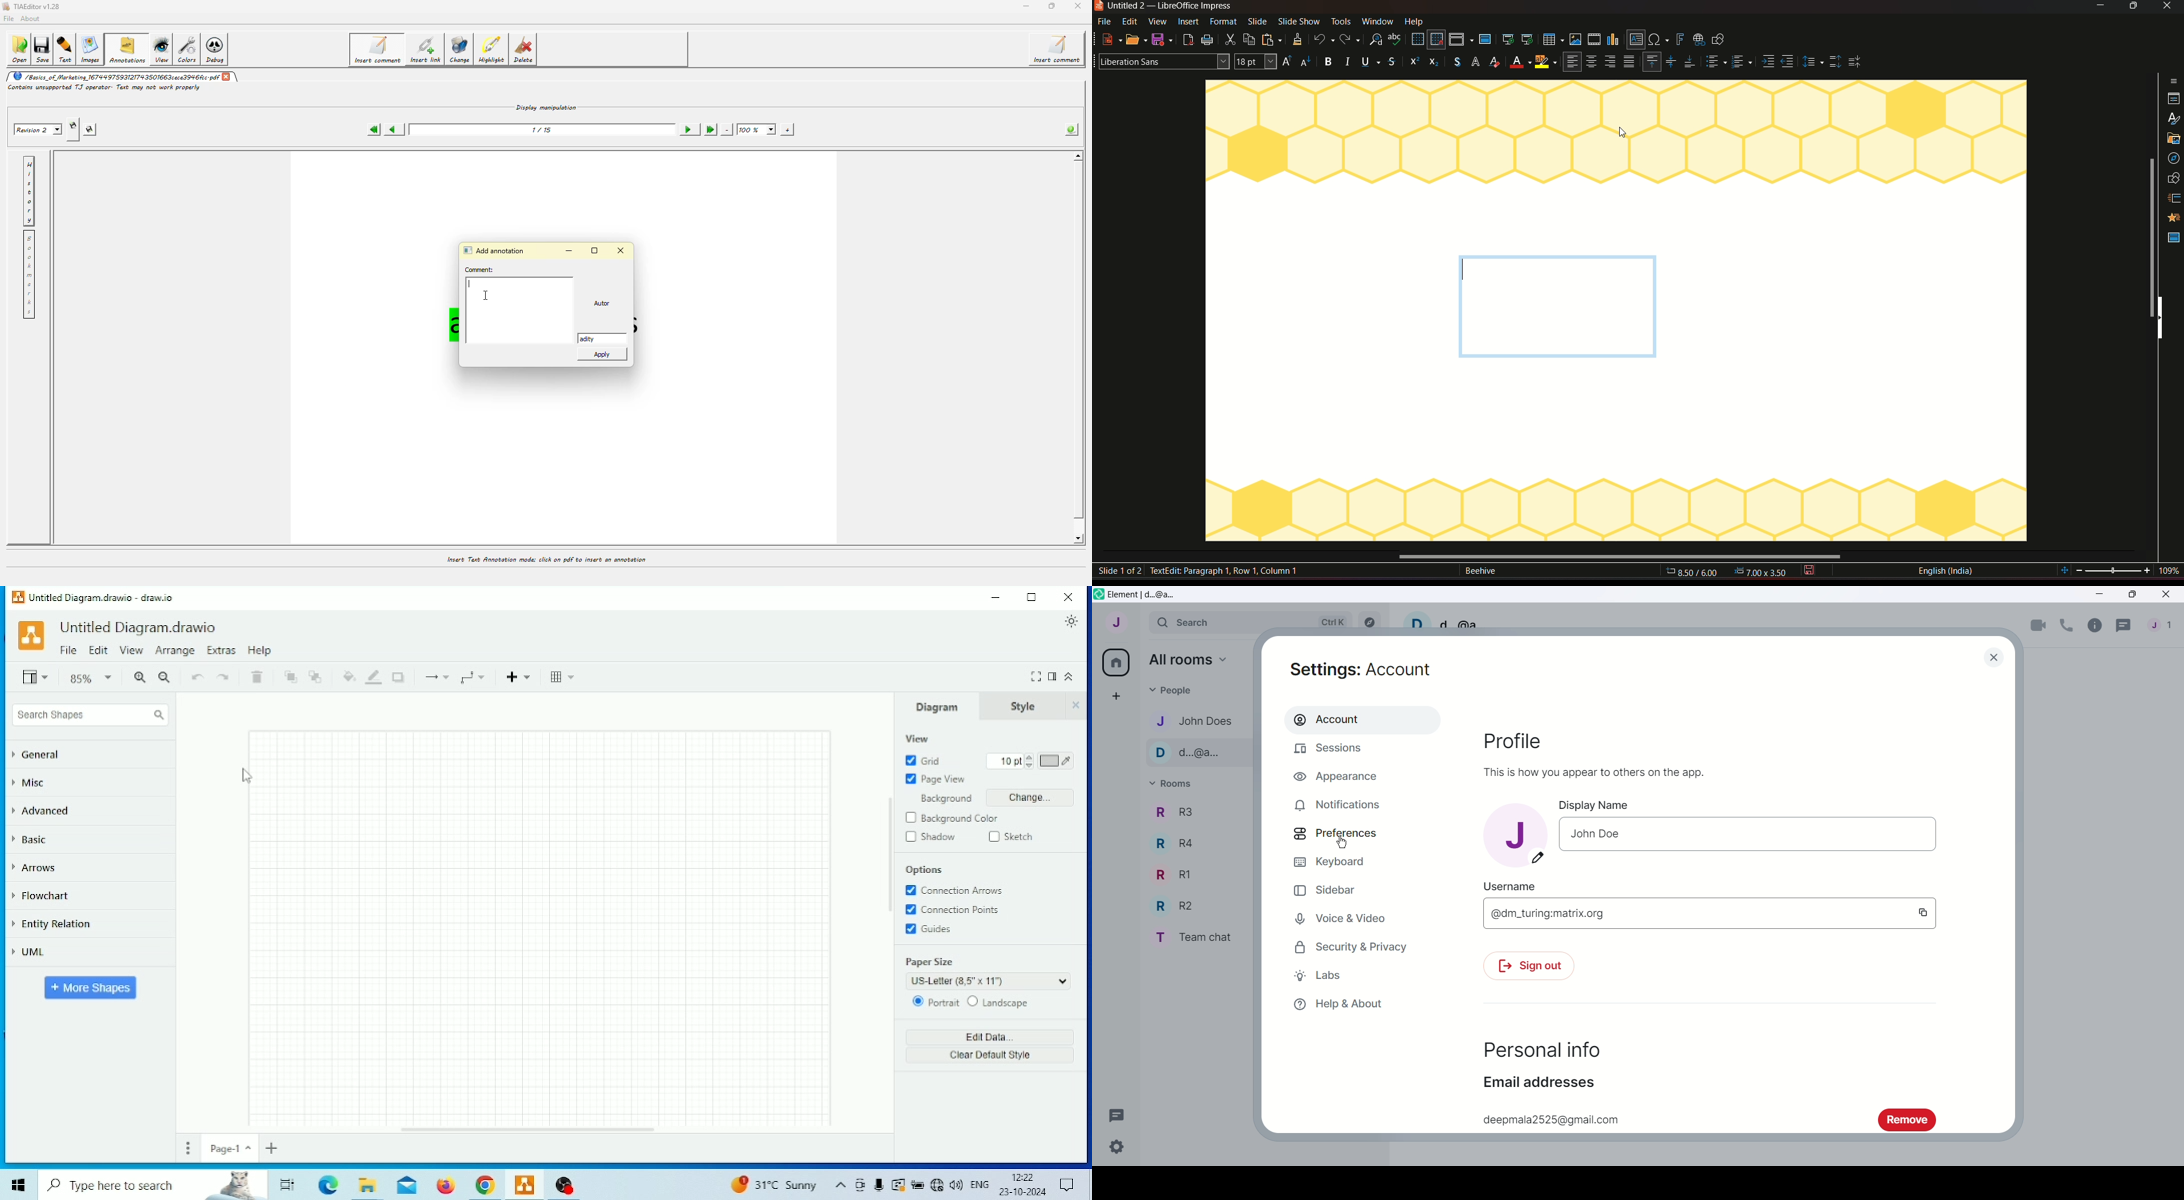 The width and height of the screenshot is (2184, 1204). I want to click on Style, so click(1021, 706).